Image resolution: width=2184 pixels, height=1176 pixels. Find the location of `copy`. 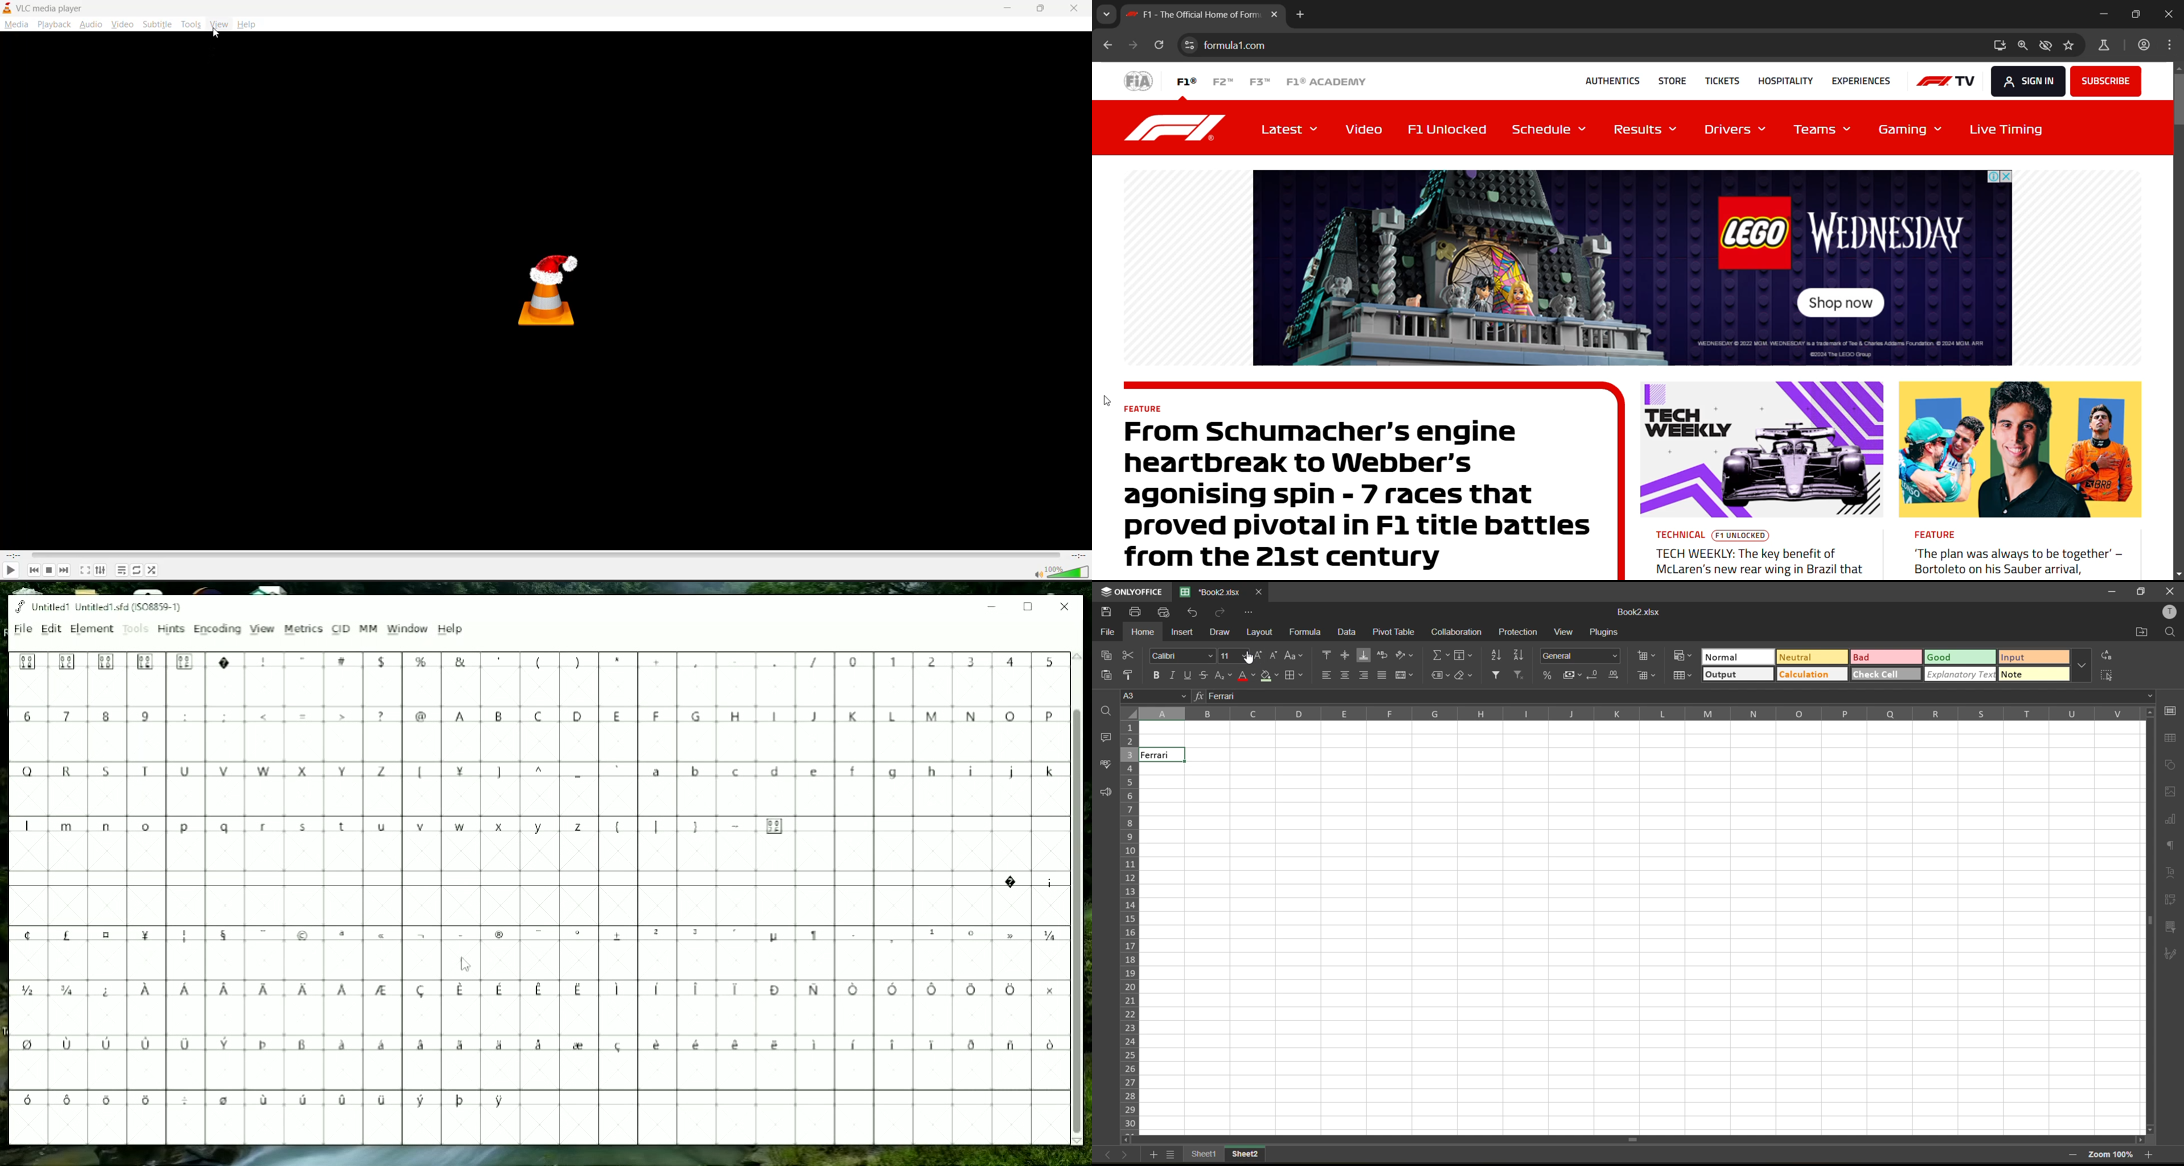

copy is located at coordinates (1106, 654).